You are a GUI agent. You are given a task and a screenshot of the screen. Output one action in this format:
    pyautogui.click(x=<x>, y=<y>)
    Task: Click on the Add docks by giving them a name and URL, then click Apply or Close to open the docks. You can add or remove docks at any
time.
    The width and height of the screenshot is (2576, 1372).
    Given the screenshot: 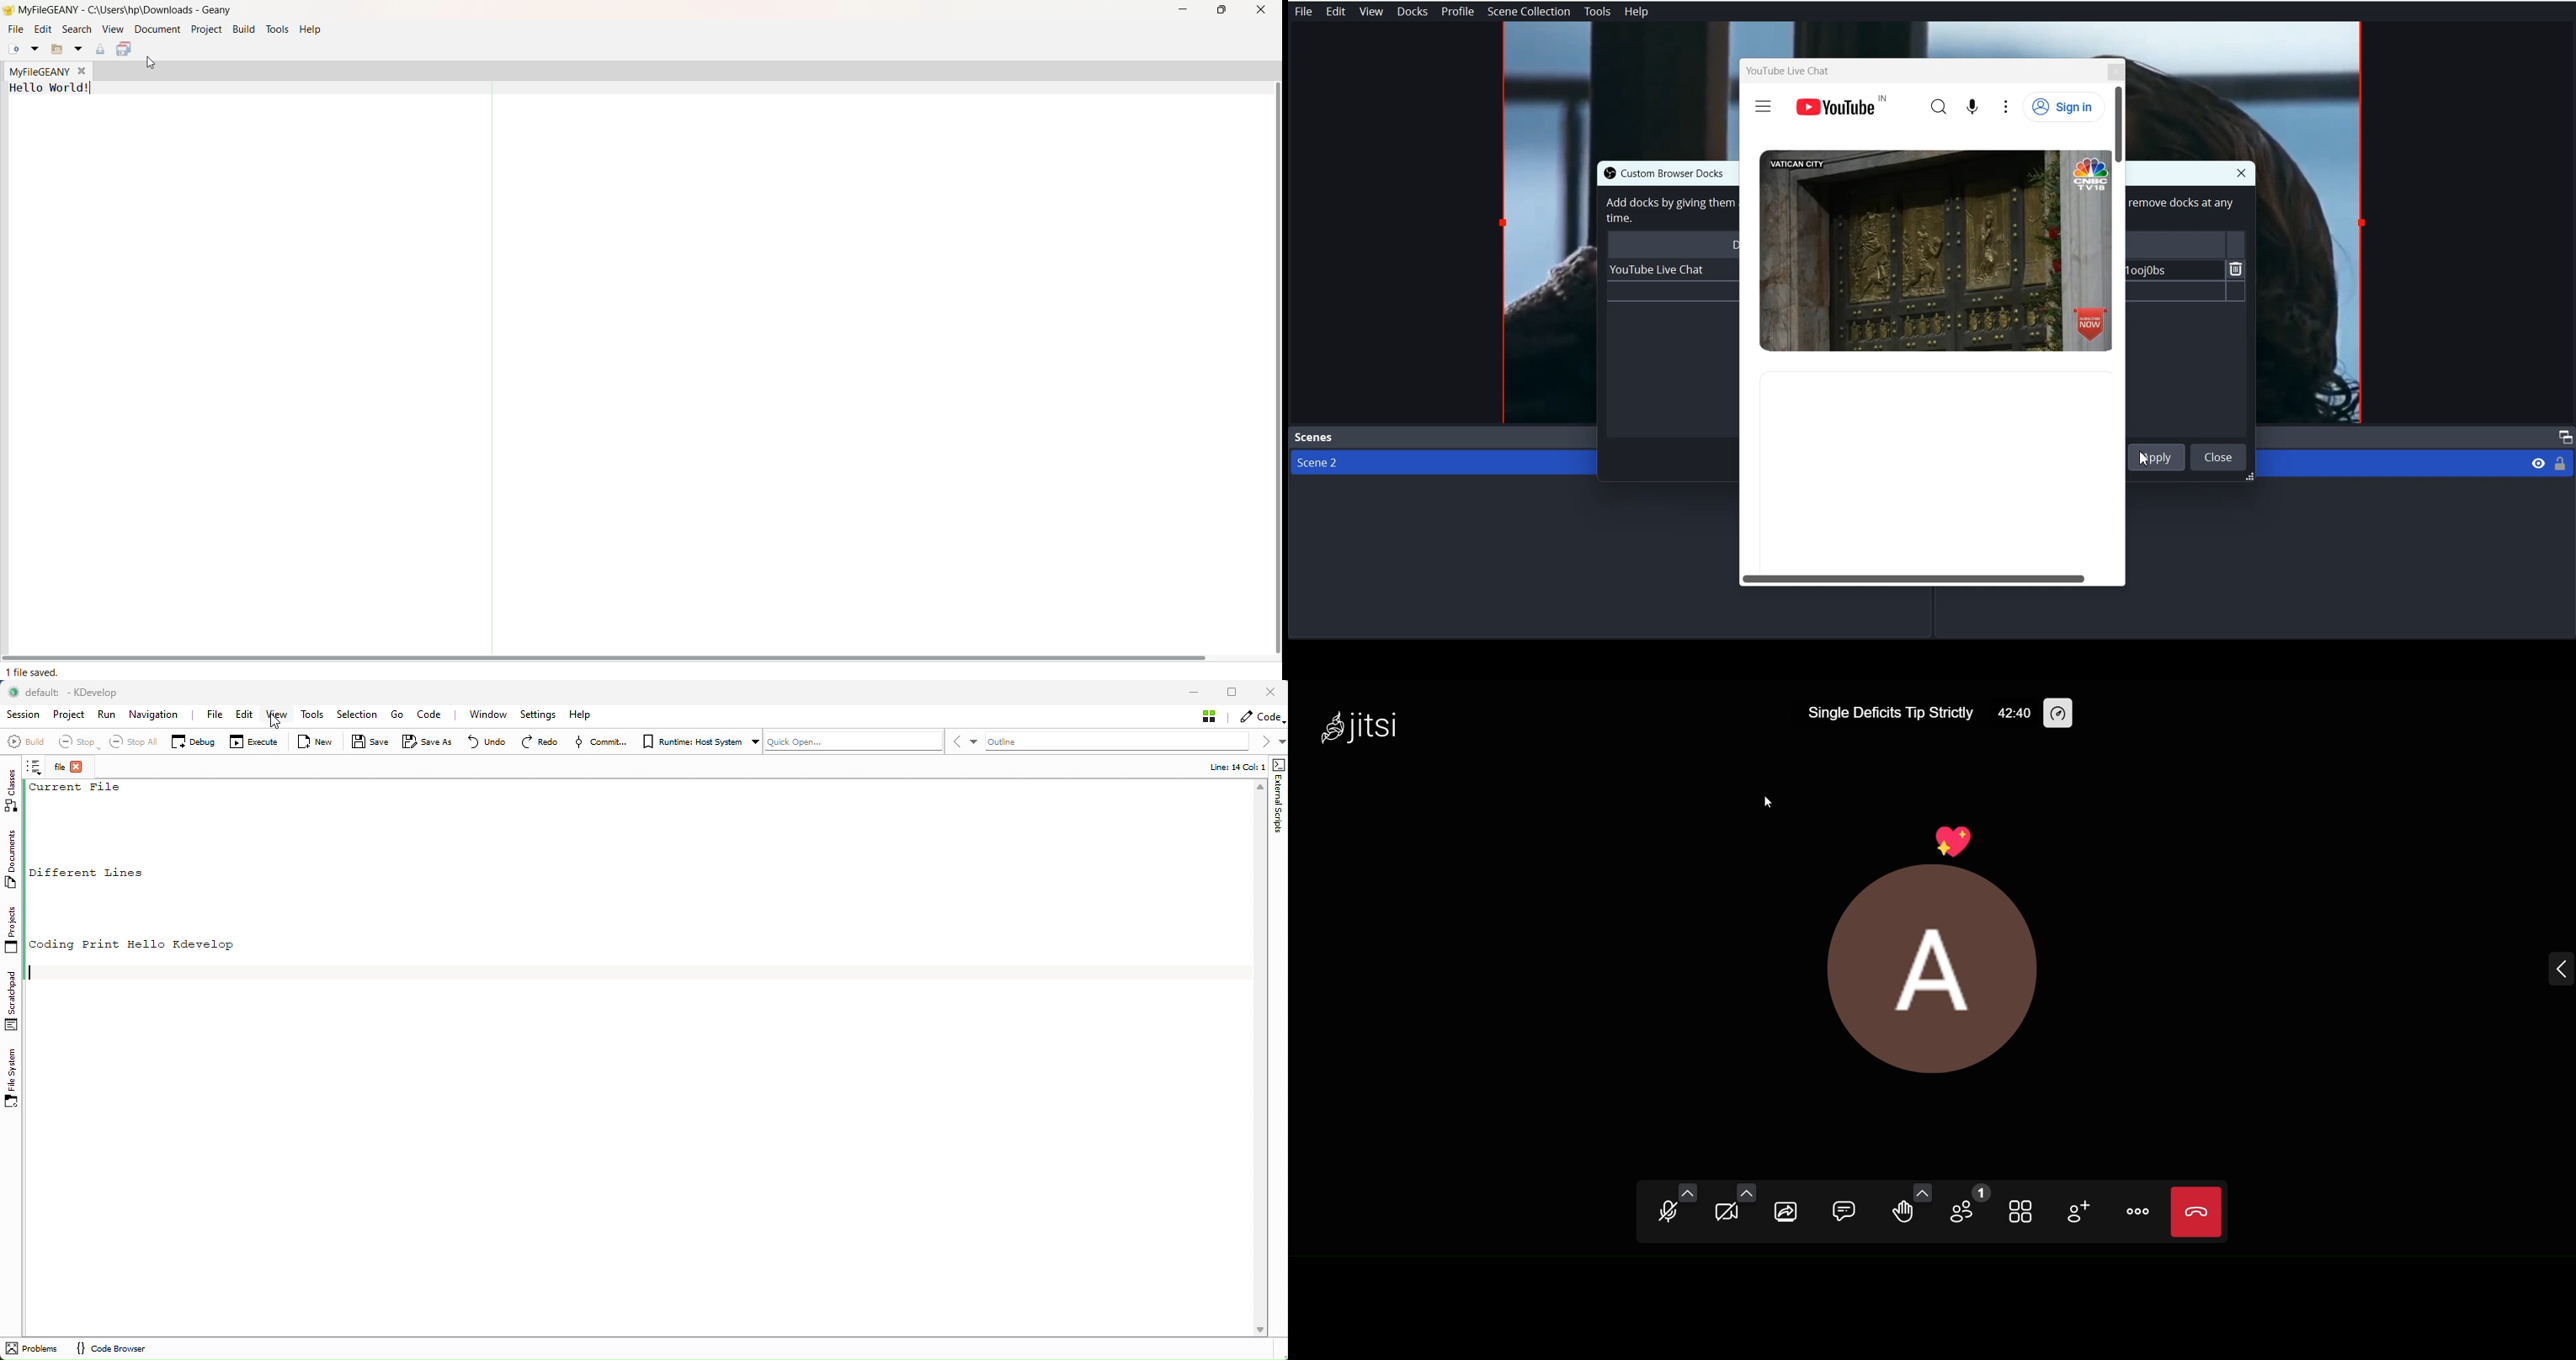 What is the action you would take?
    pyautogui.click(x=1668, y=210)
    